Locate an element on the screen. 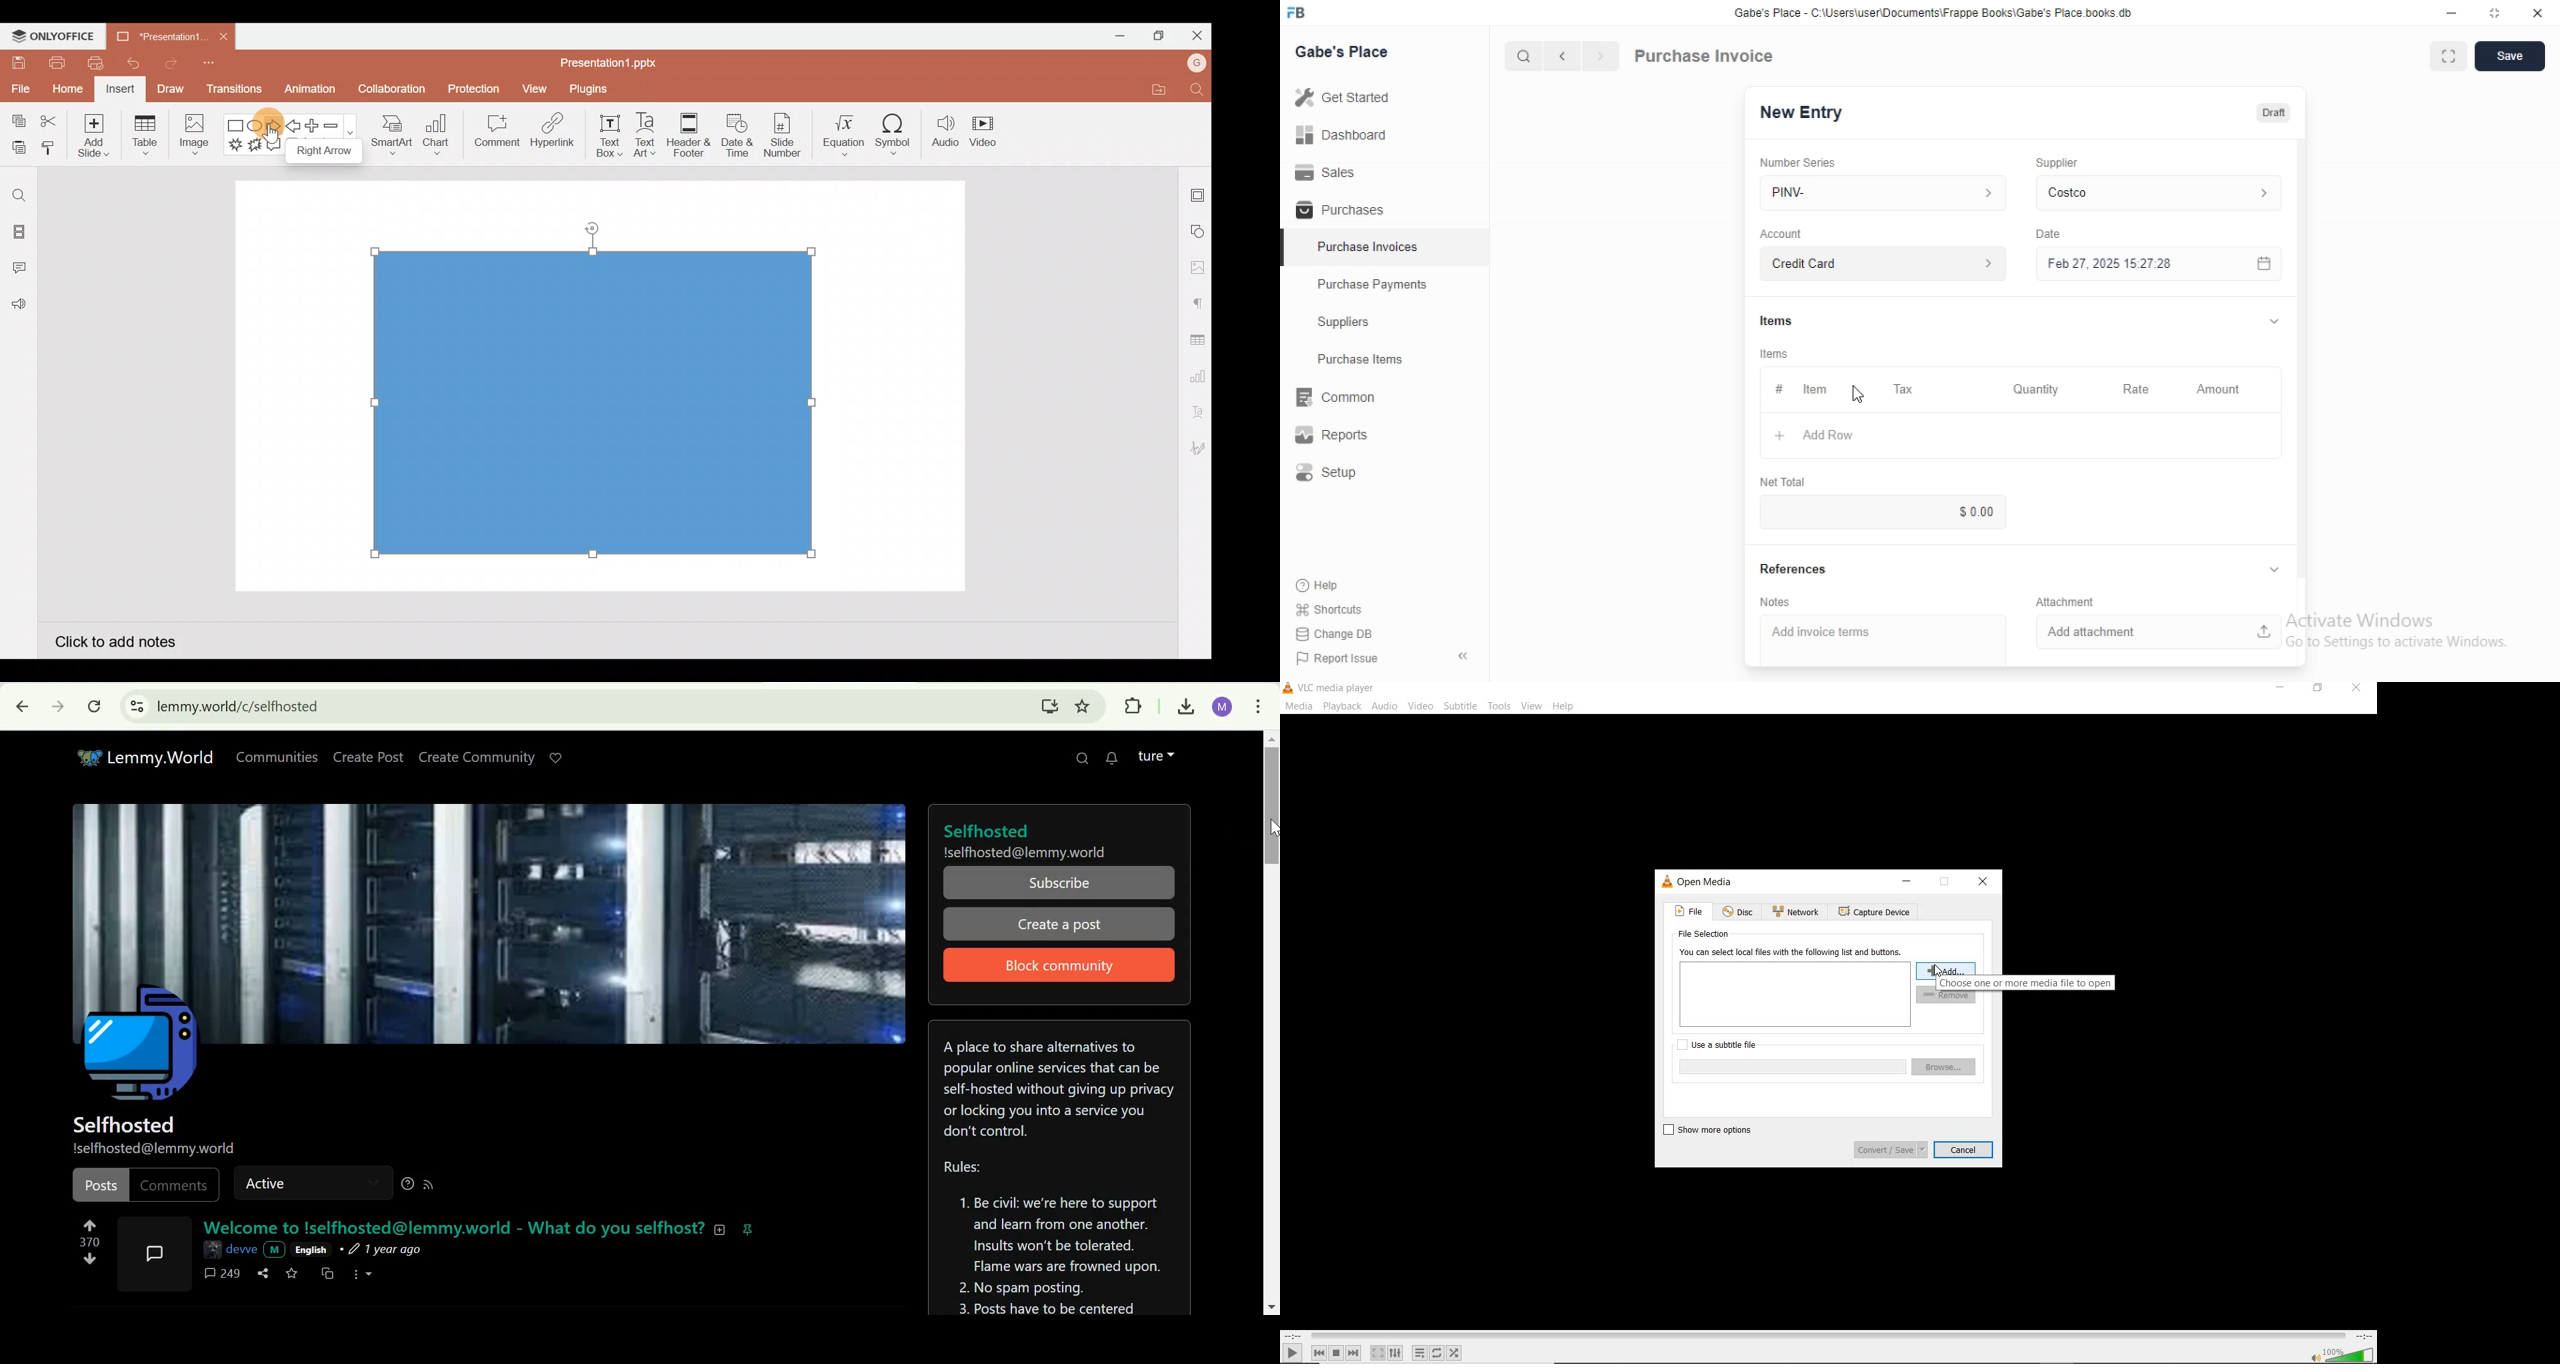 This screenshot has height=1372, width=2576. Undo is located at coordinates (128, 63).